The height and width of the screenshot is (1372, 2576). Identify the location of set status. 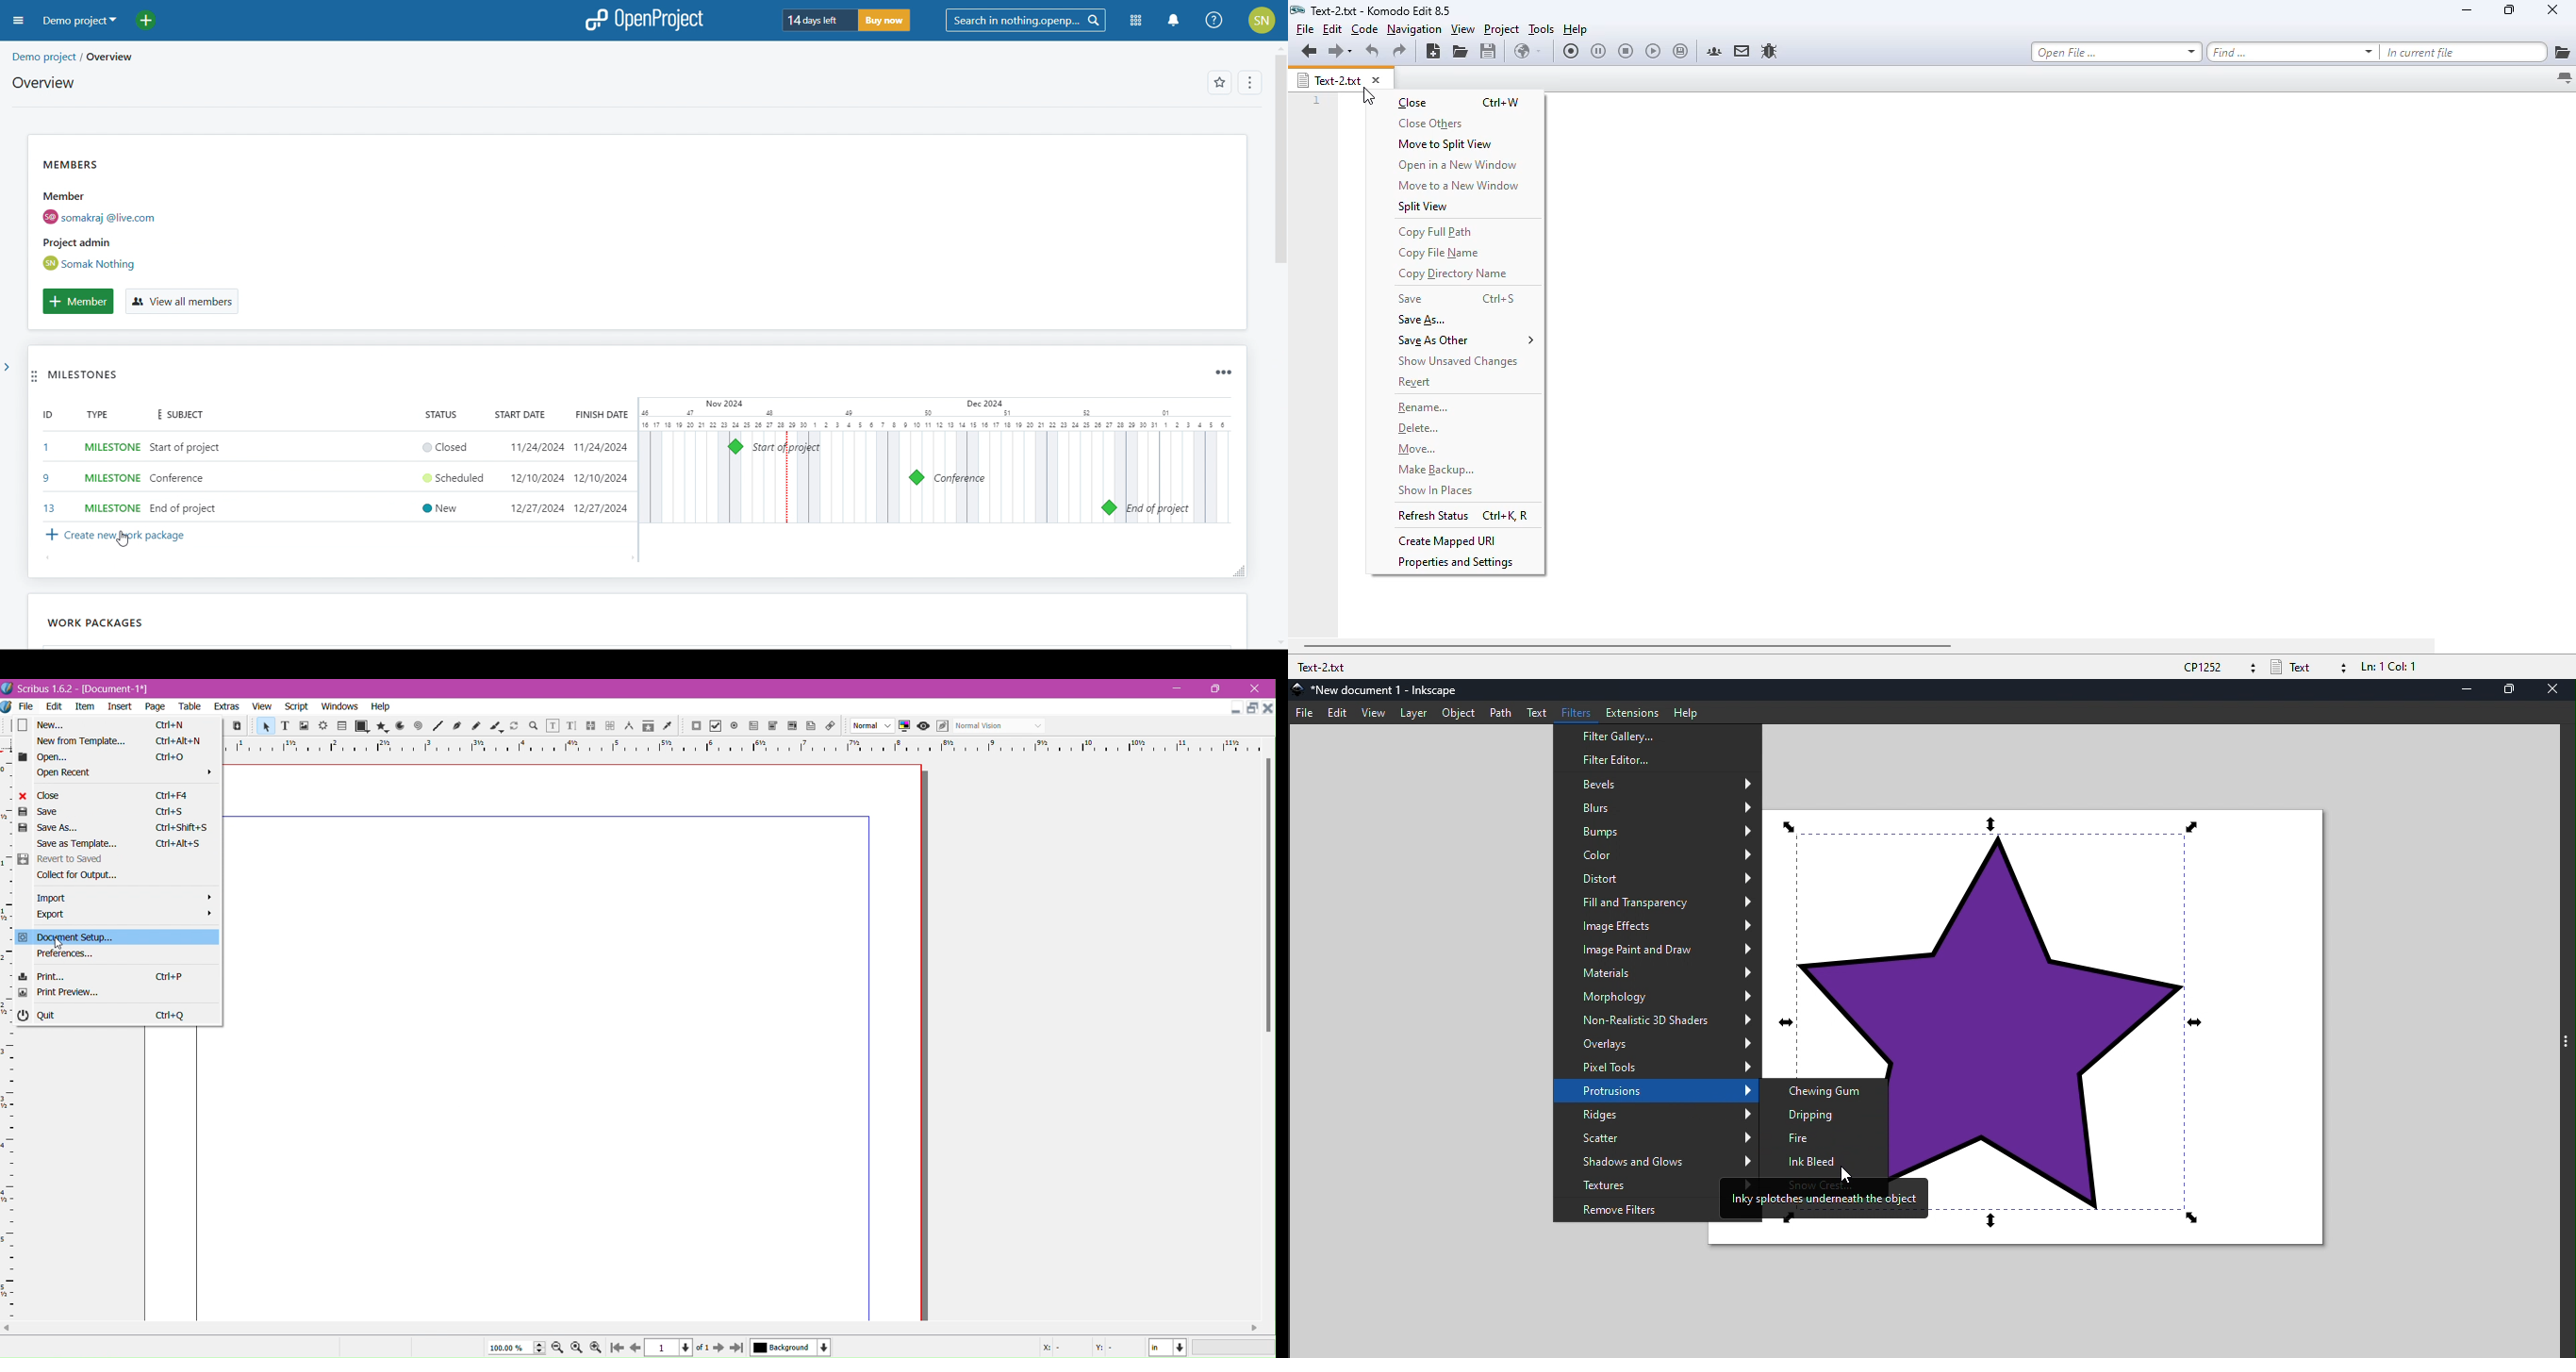
(452, 476).